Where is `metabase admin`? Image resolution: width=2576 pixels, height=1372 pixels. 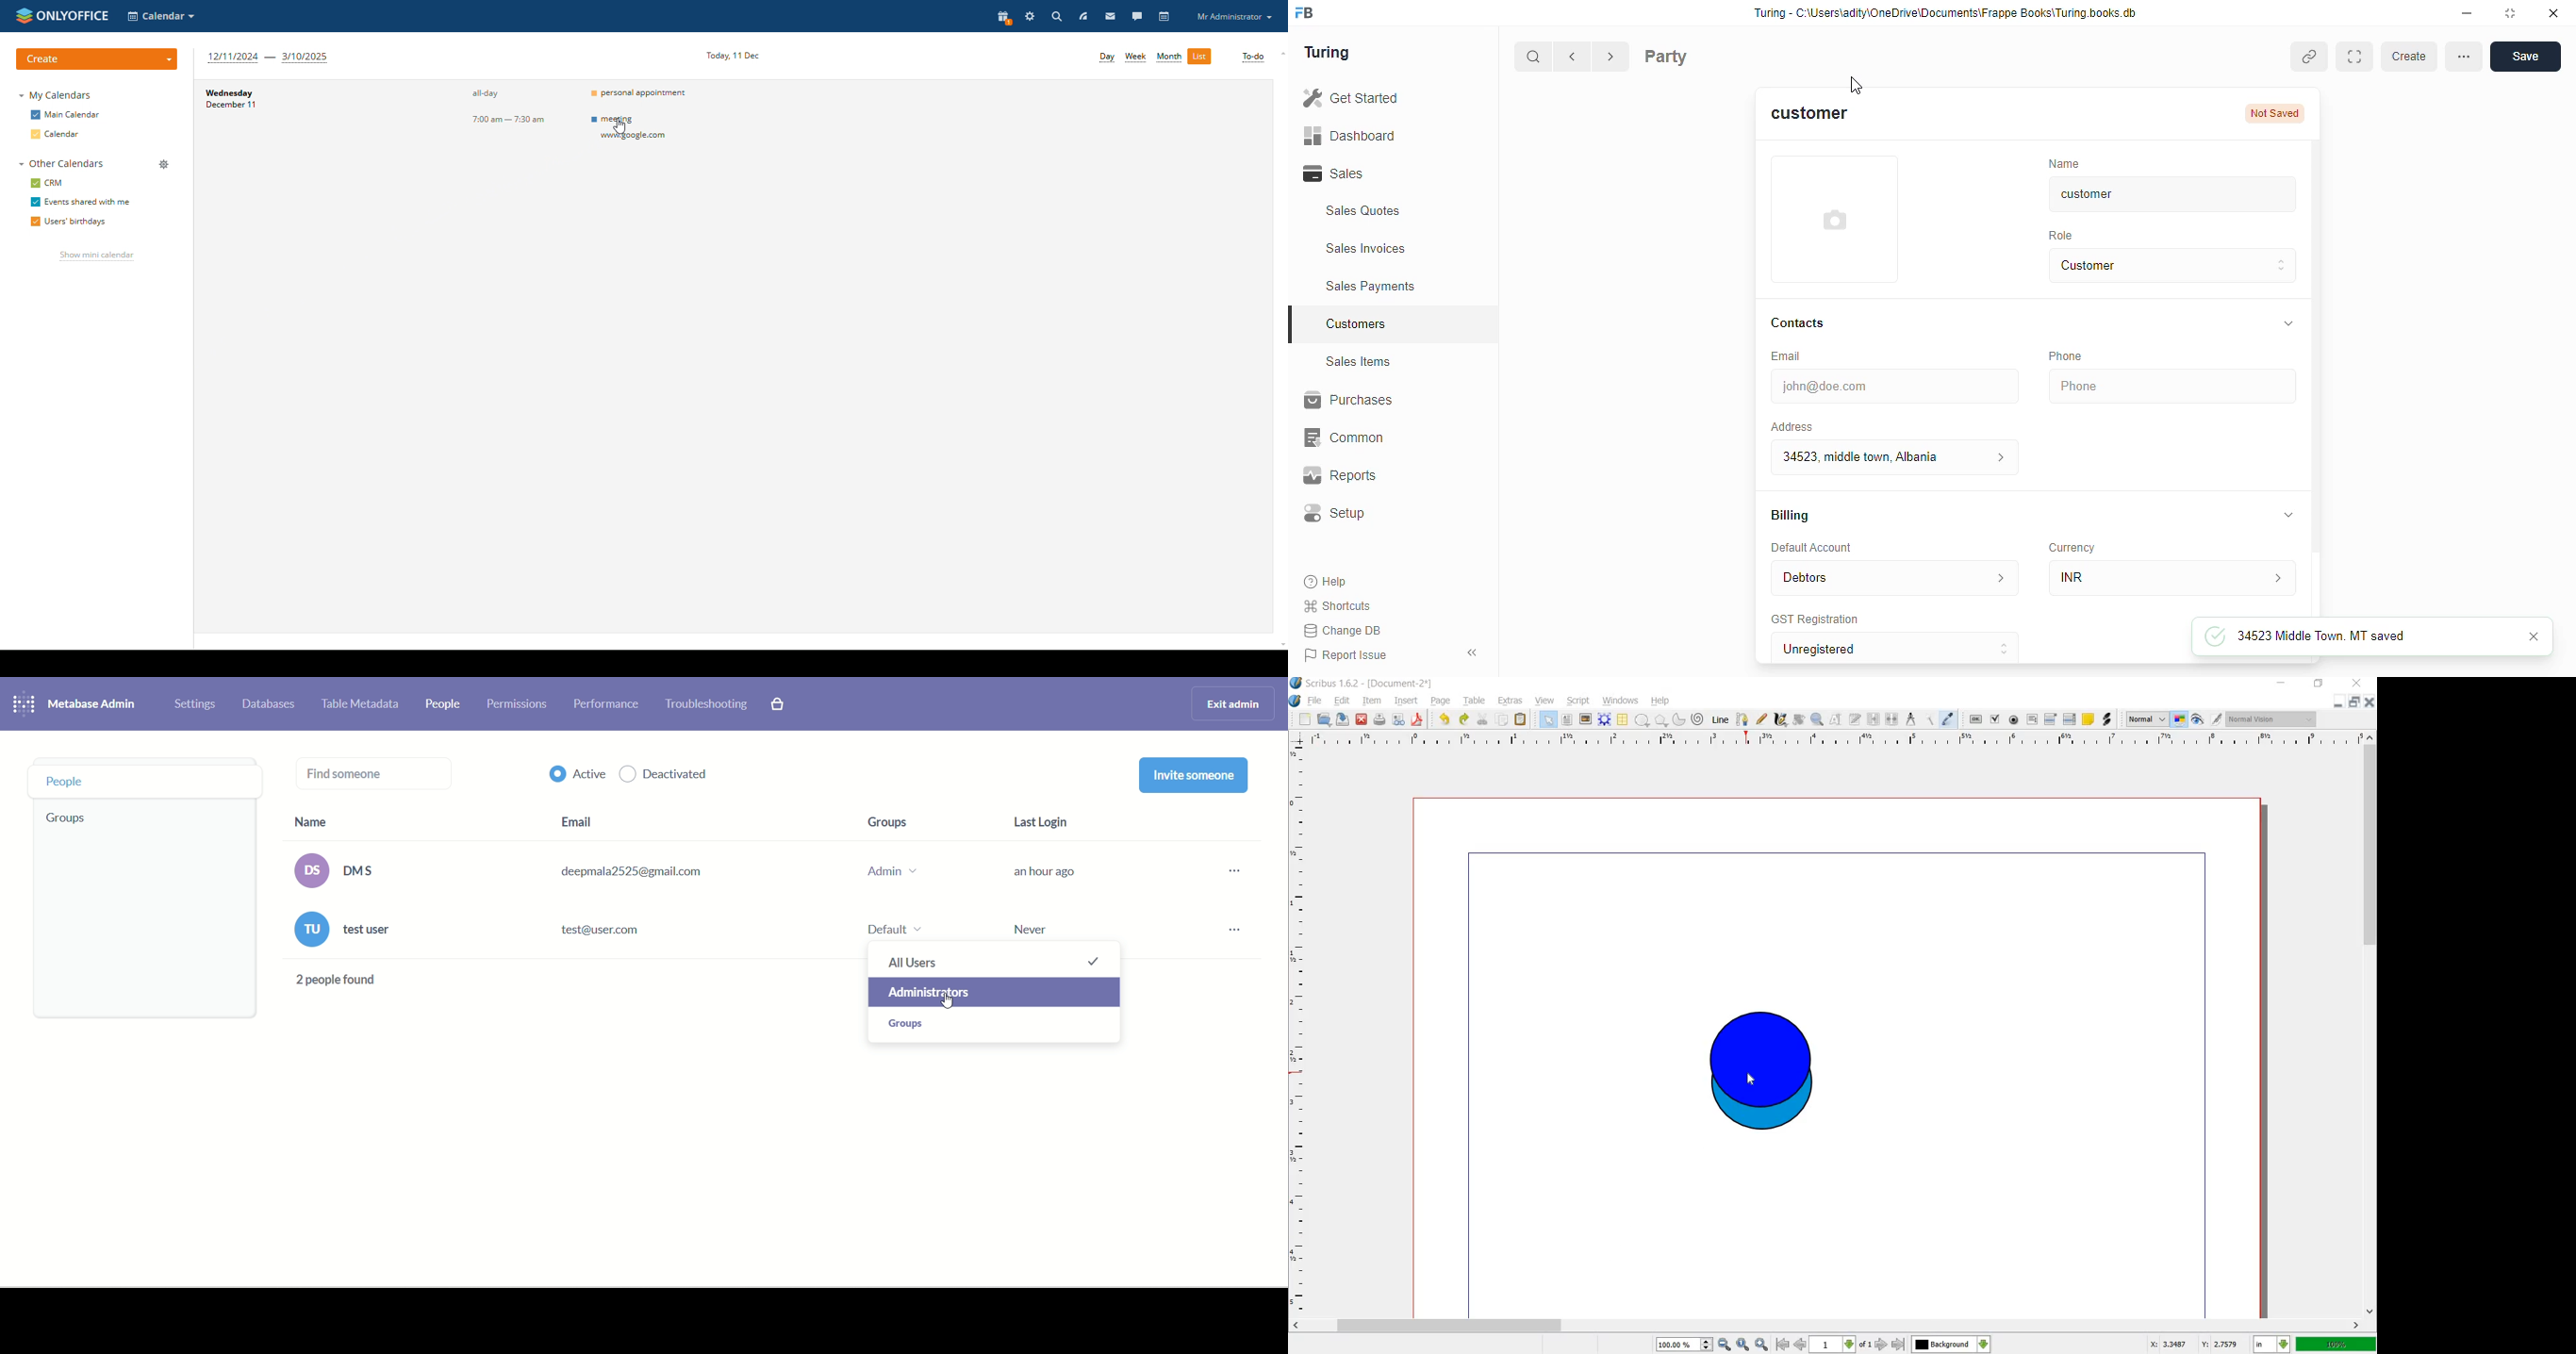
metabase admin is located at coordinates (92, 703).